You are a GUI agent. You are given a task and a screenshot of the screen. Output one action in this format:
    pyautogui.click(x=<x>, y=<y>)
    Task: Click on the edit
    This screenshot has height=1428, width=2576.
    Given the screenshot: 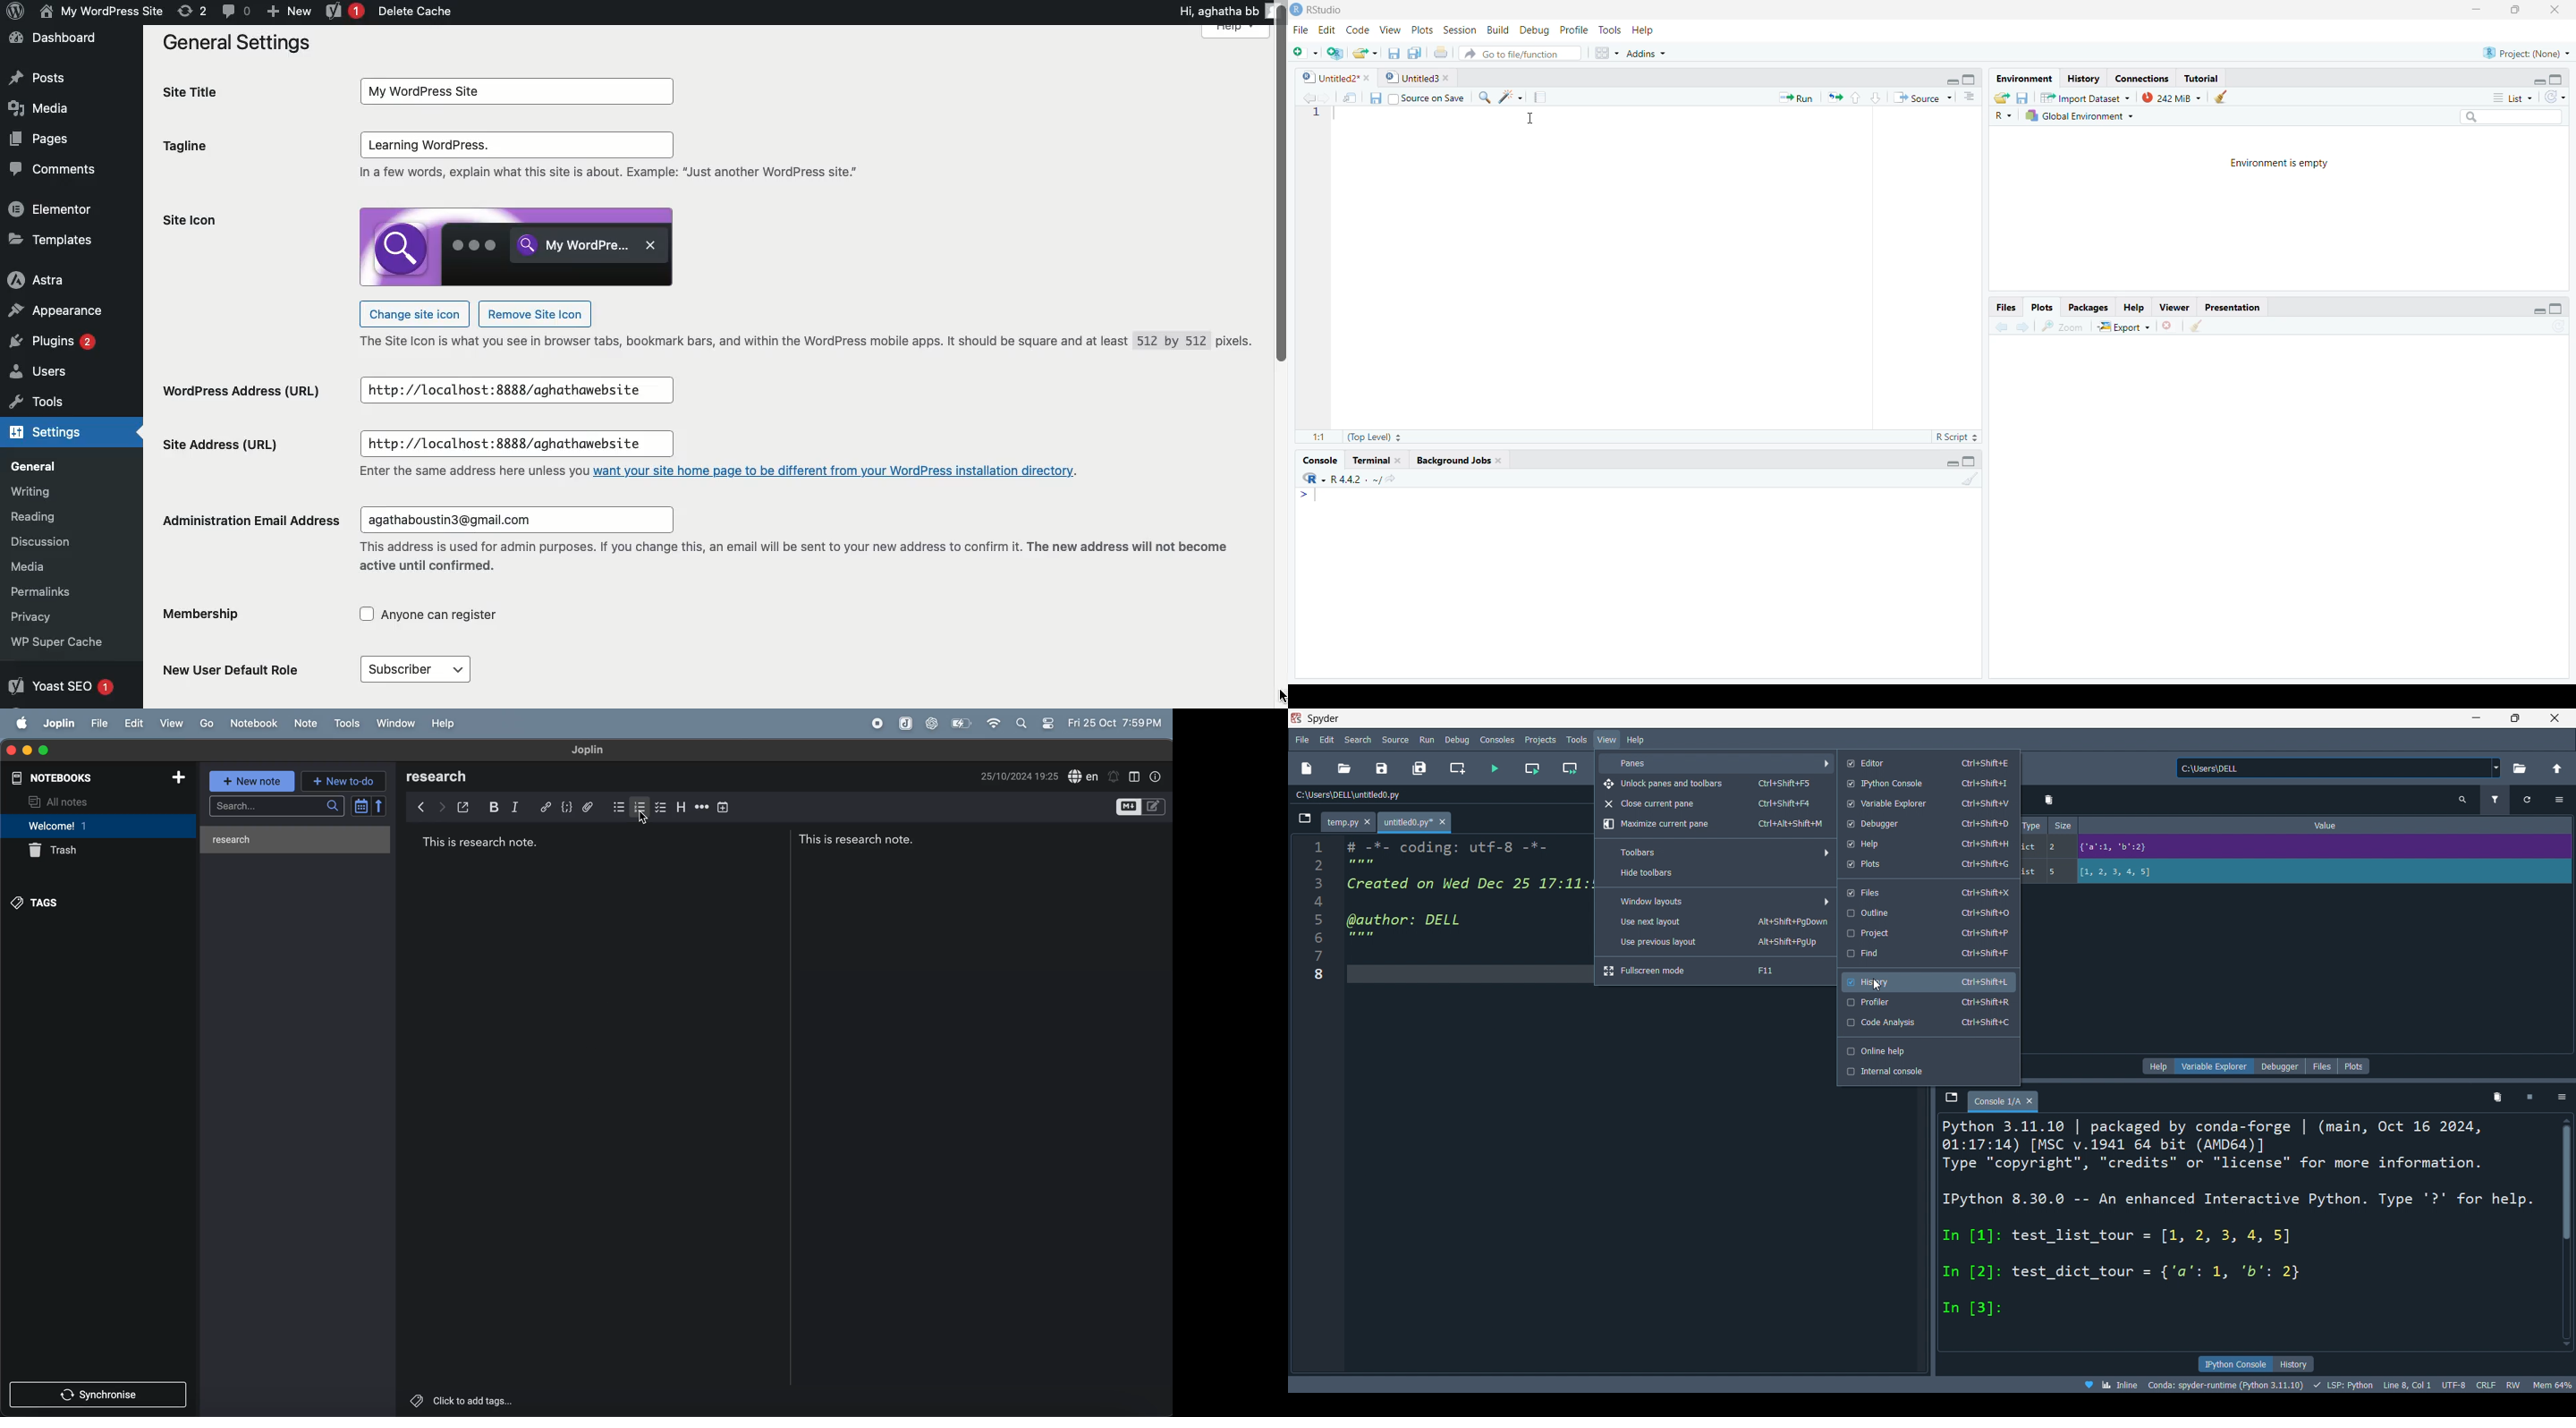 What is the action you would take?
    pyautogui.click(x=1327, y=739)
    